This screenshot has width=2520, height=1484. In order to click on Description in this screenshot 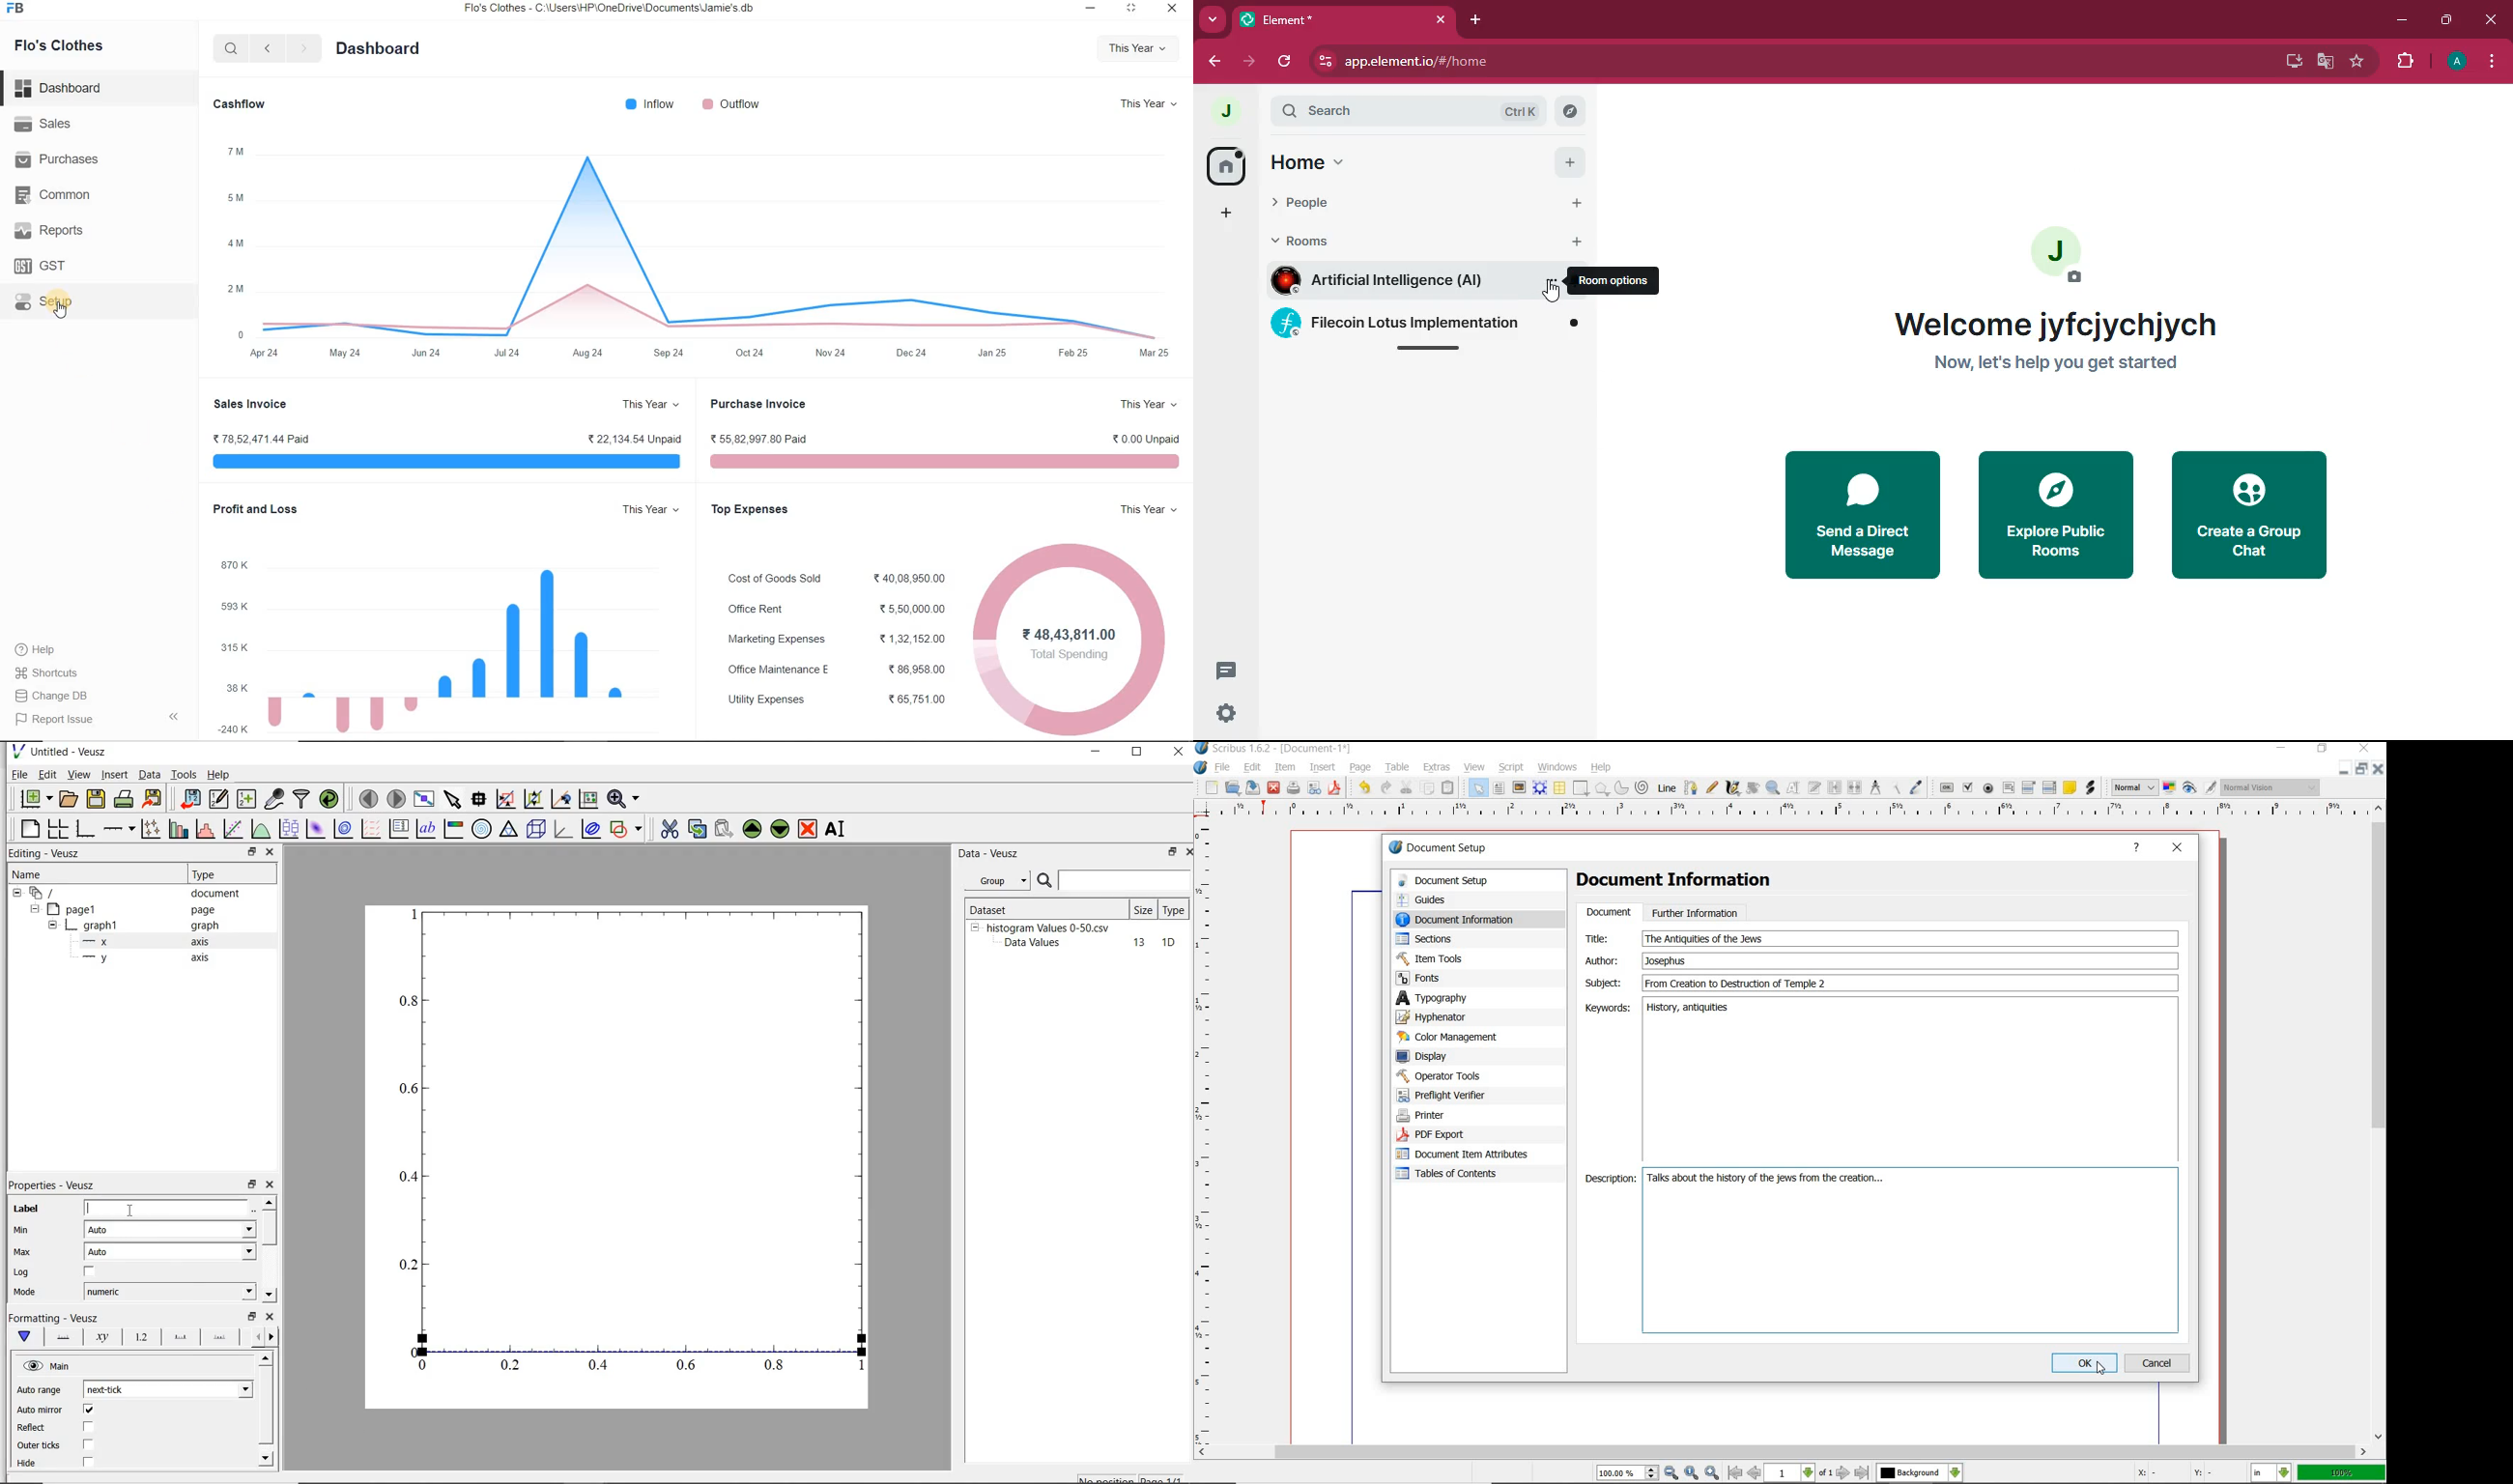, I will do `click(1608, 1180)`.